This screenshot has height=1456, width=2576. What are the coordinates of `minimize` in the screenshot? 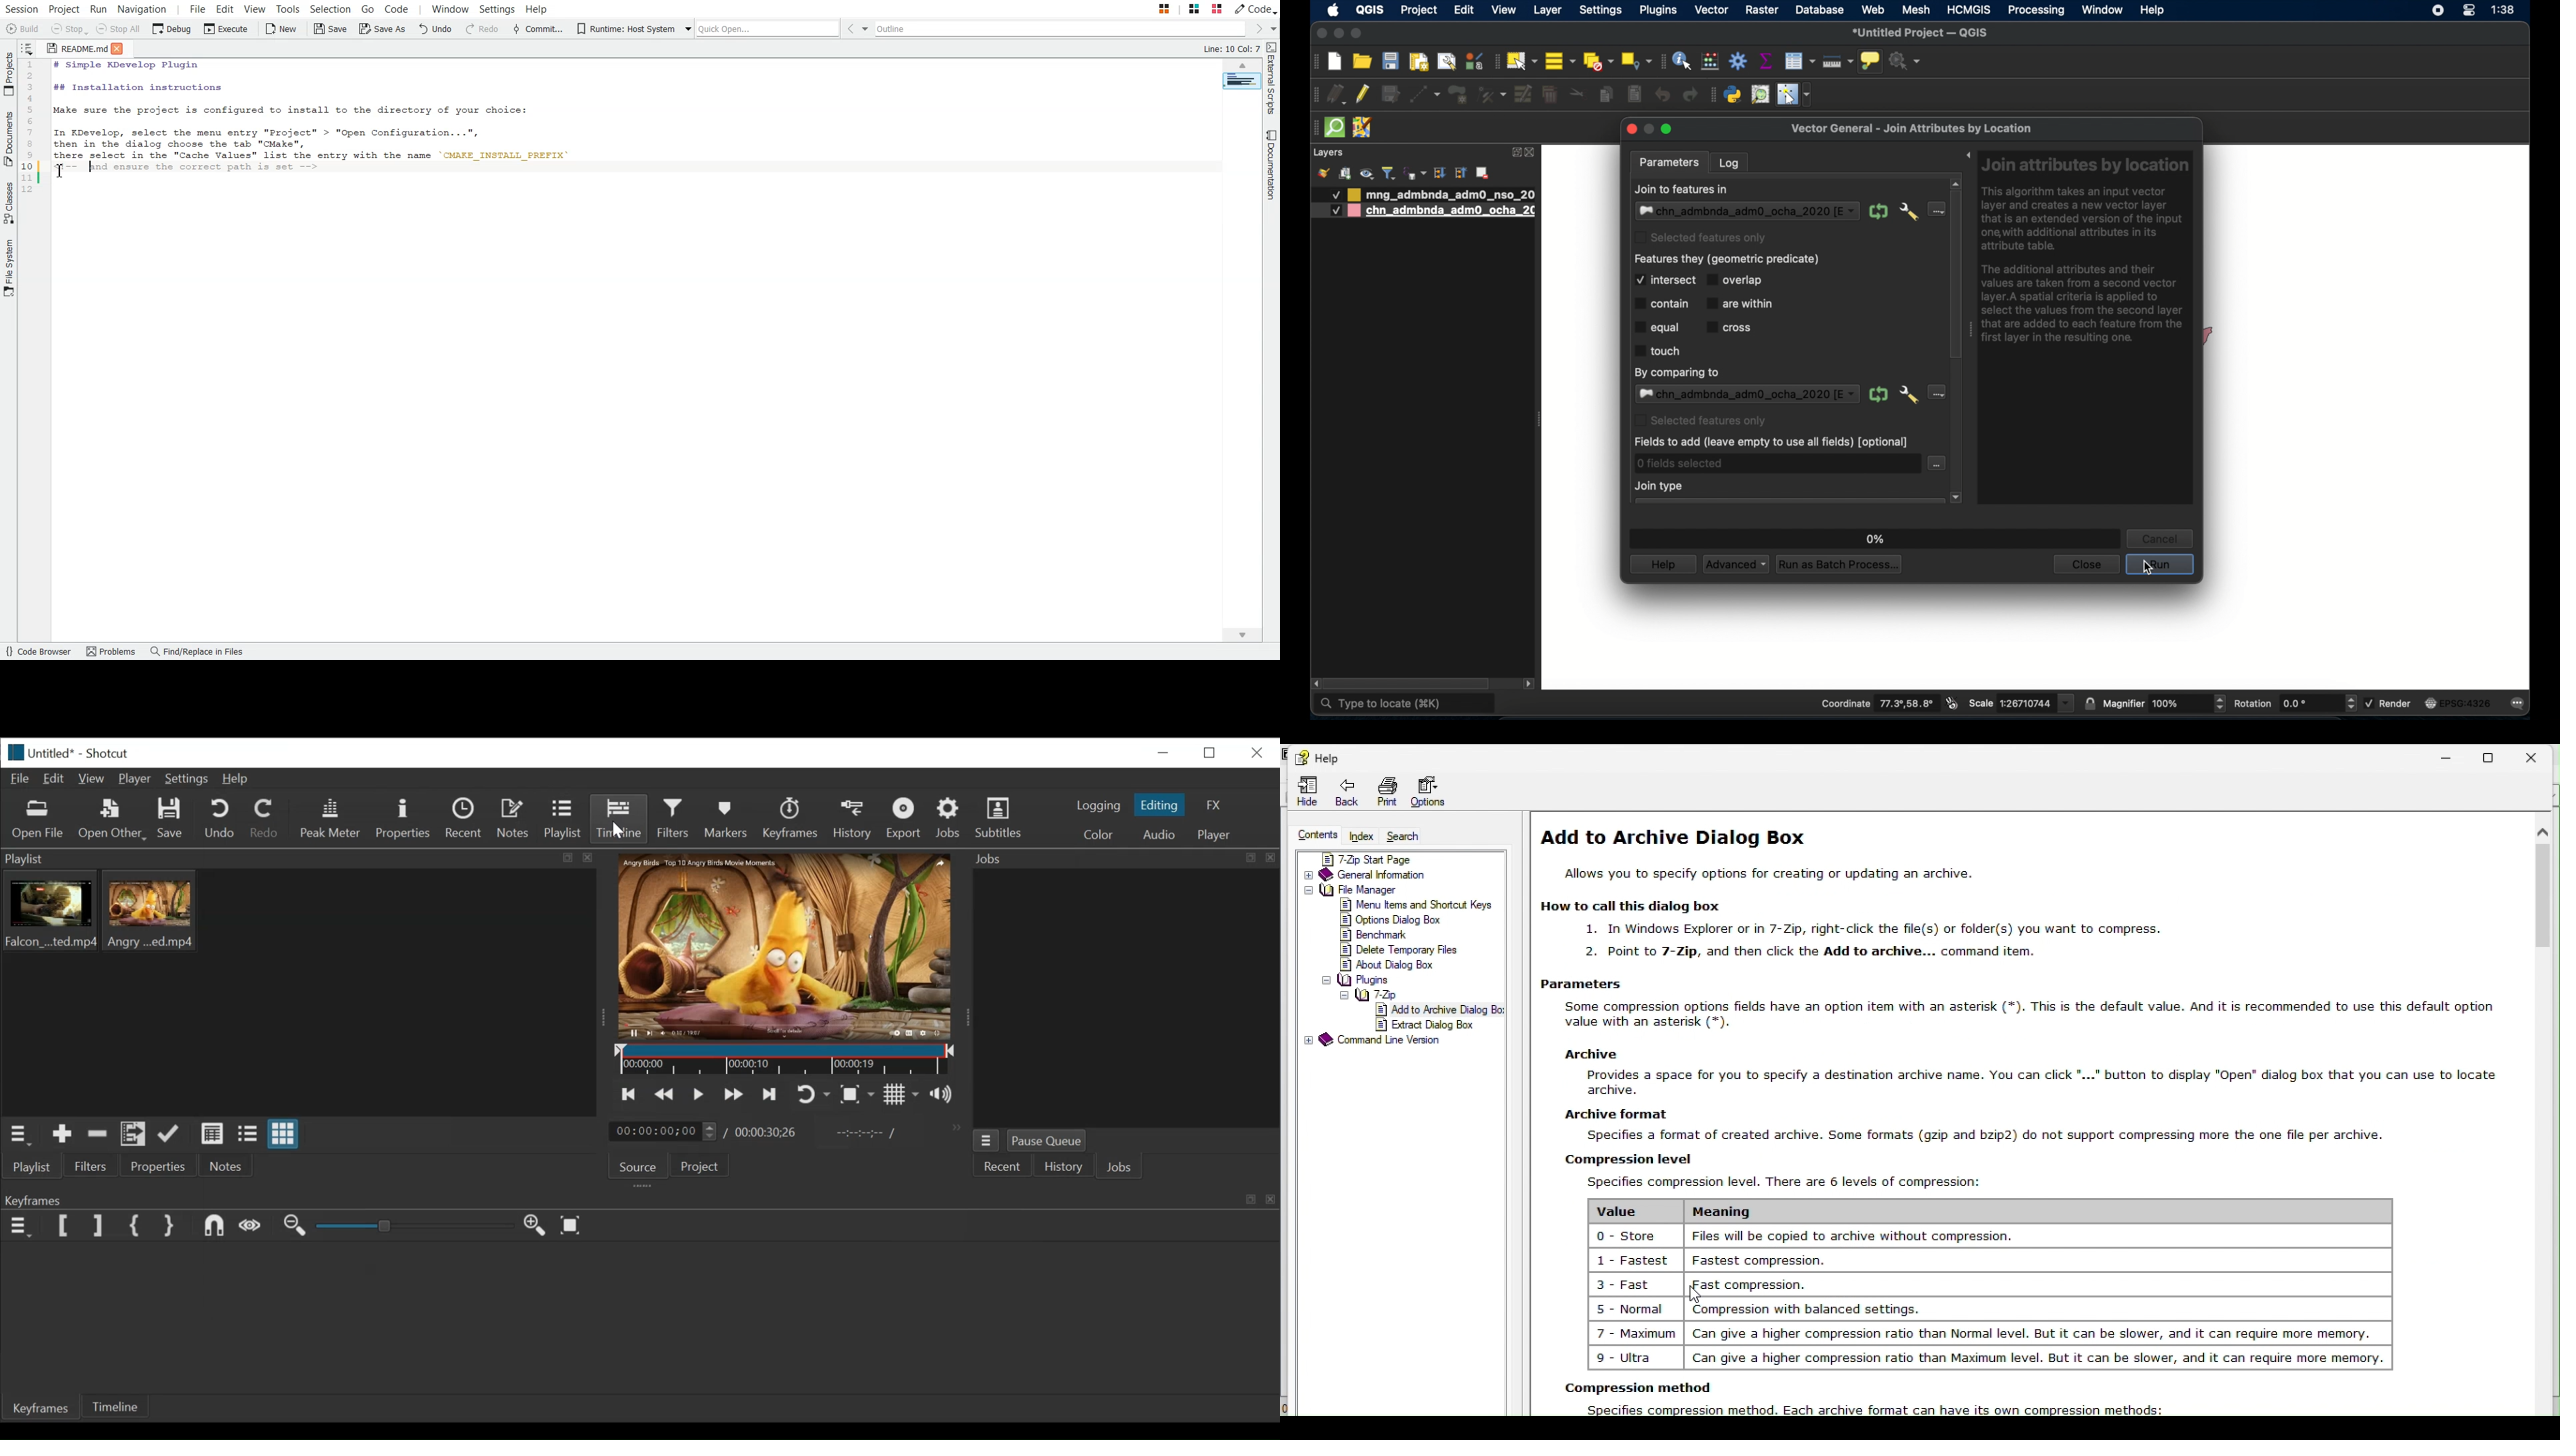 It's located at (1339, 34).